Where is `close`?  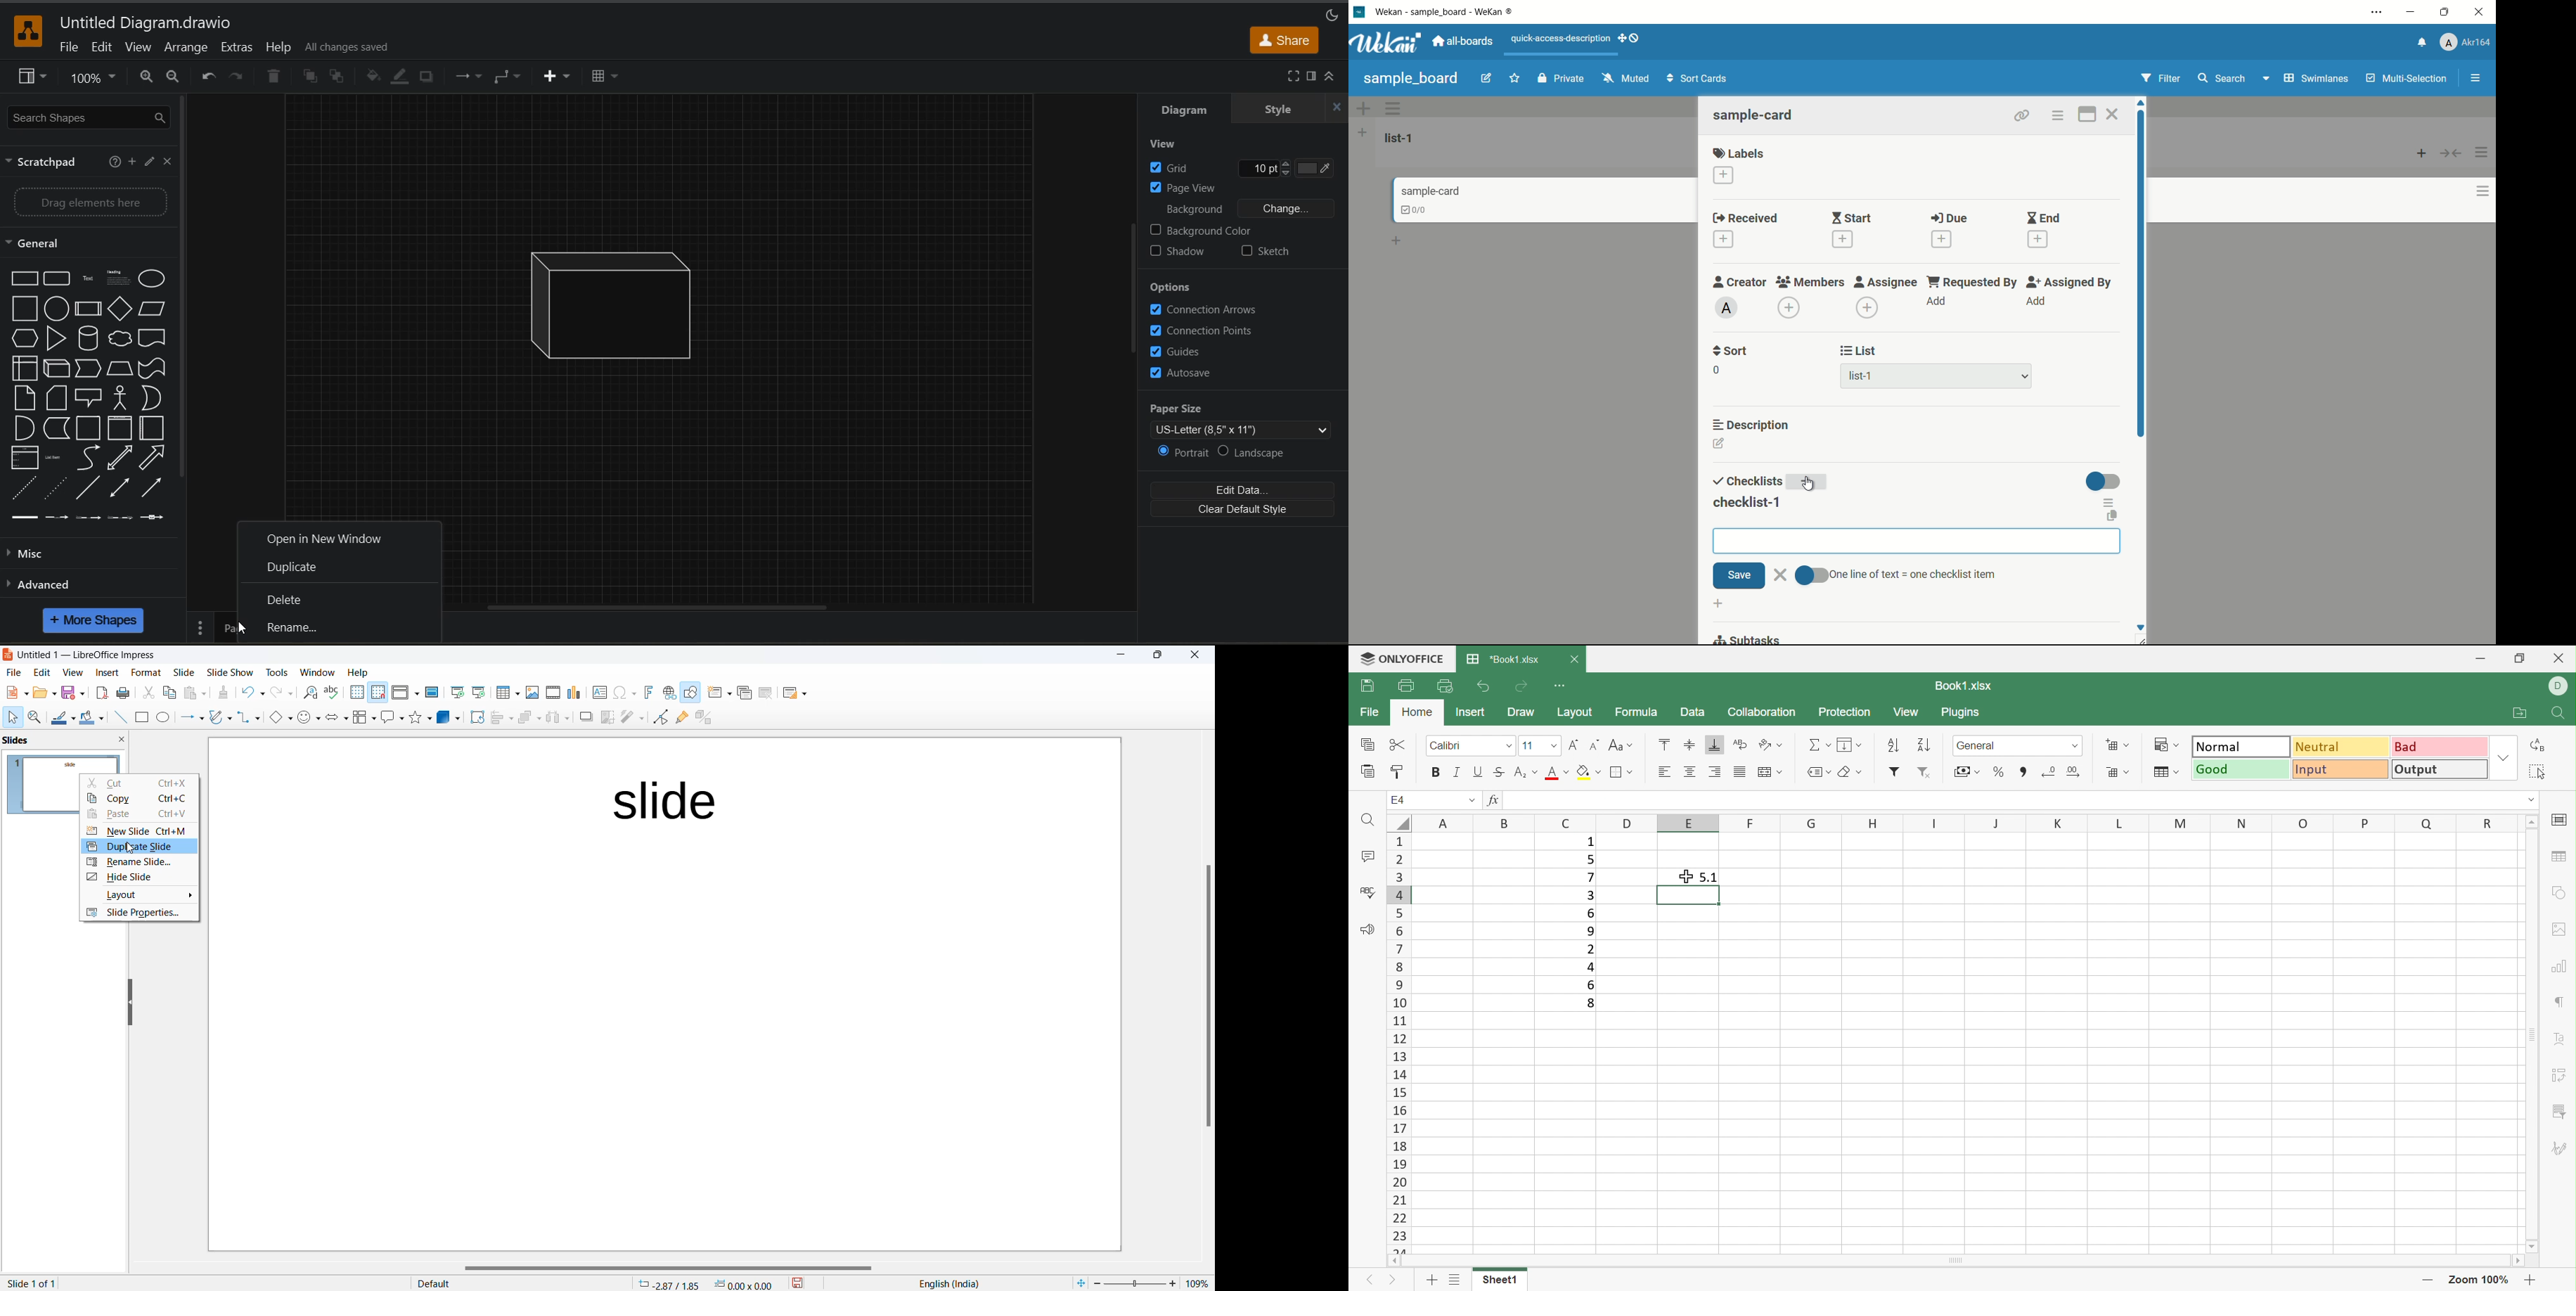 close is located at coordinates (1339, 107).